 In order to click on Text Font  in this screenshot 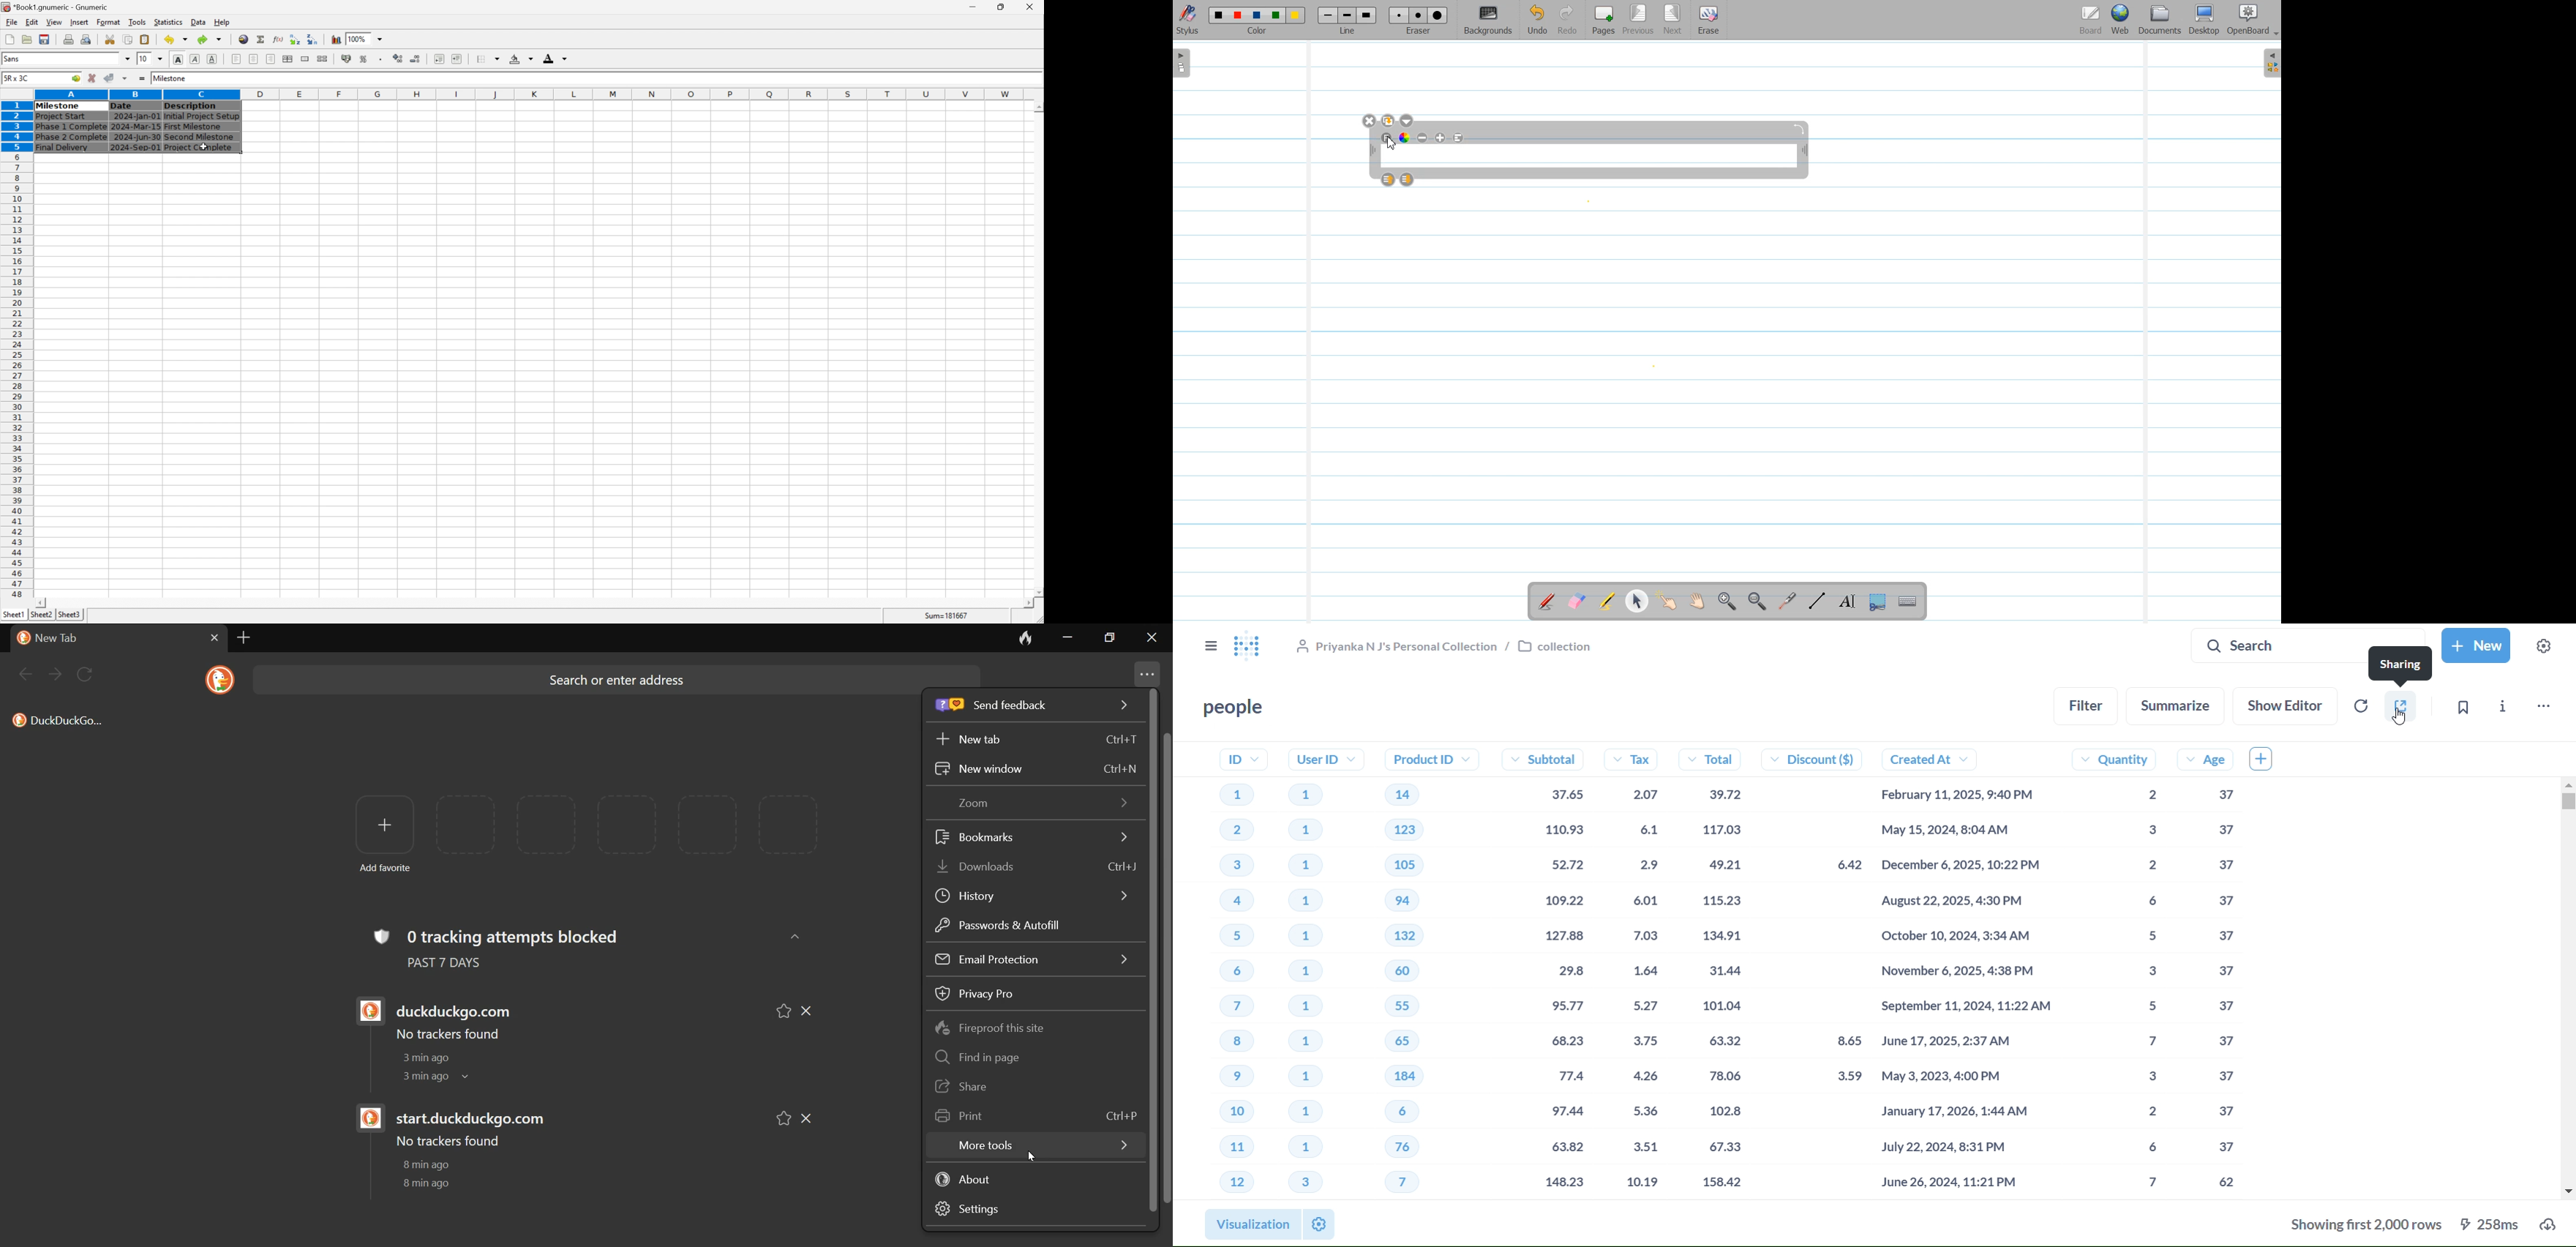, I will do `click(1387, 138)`.